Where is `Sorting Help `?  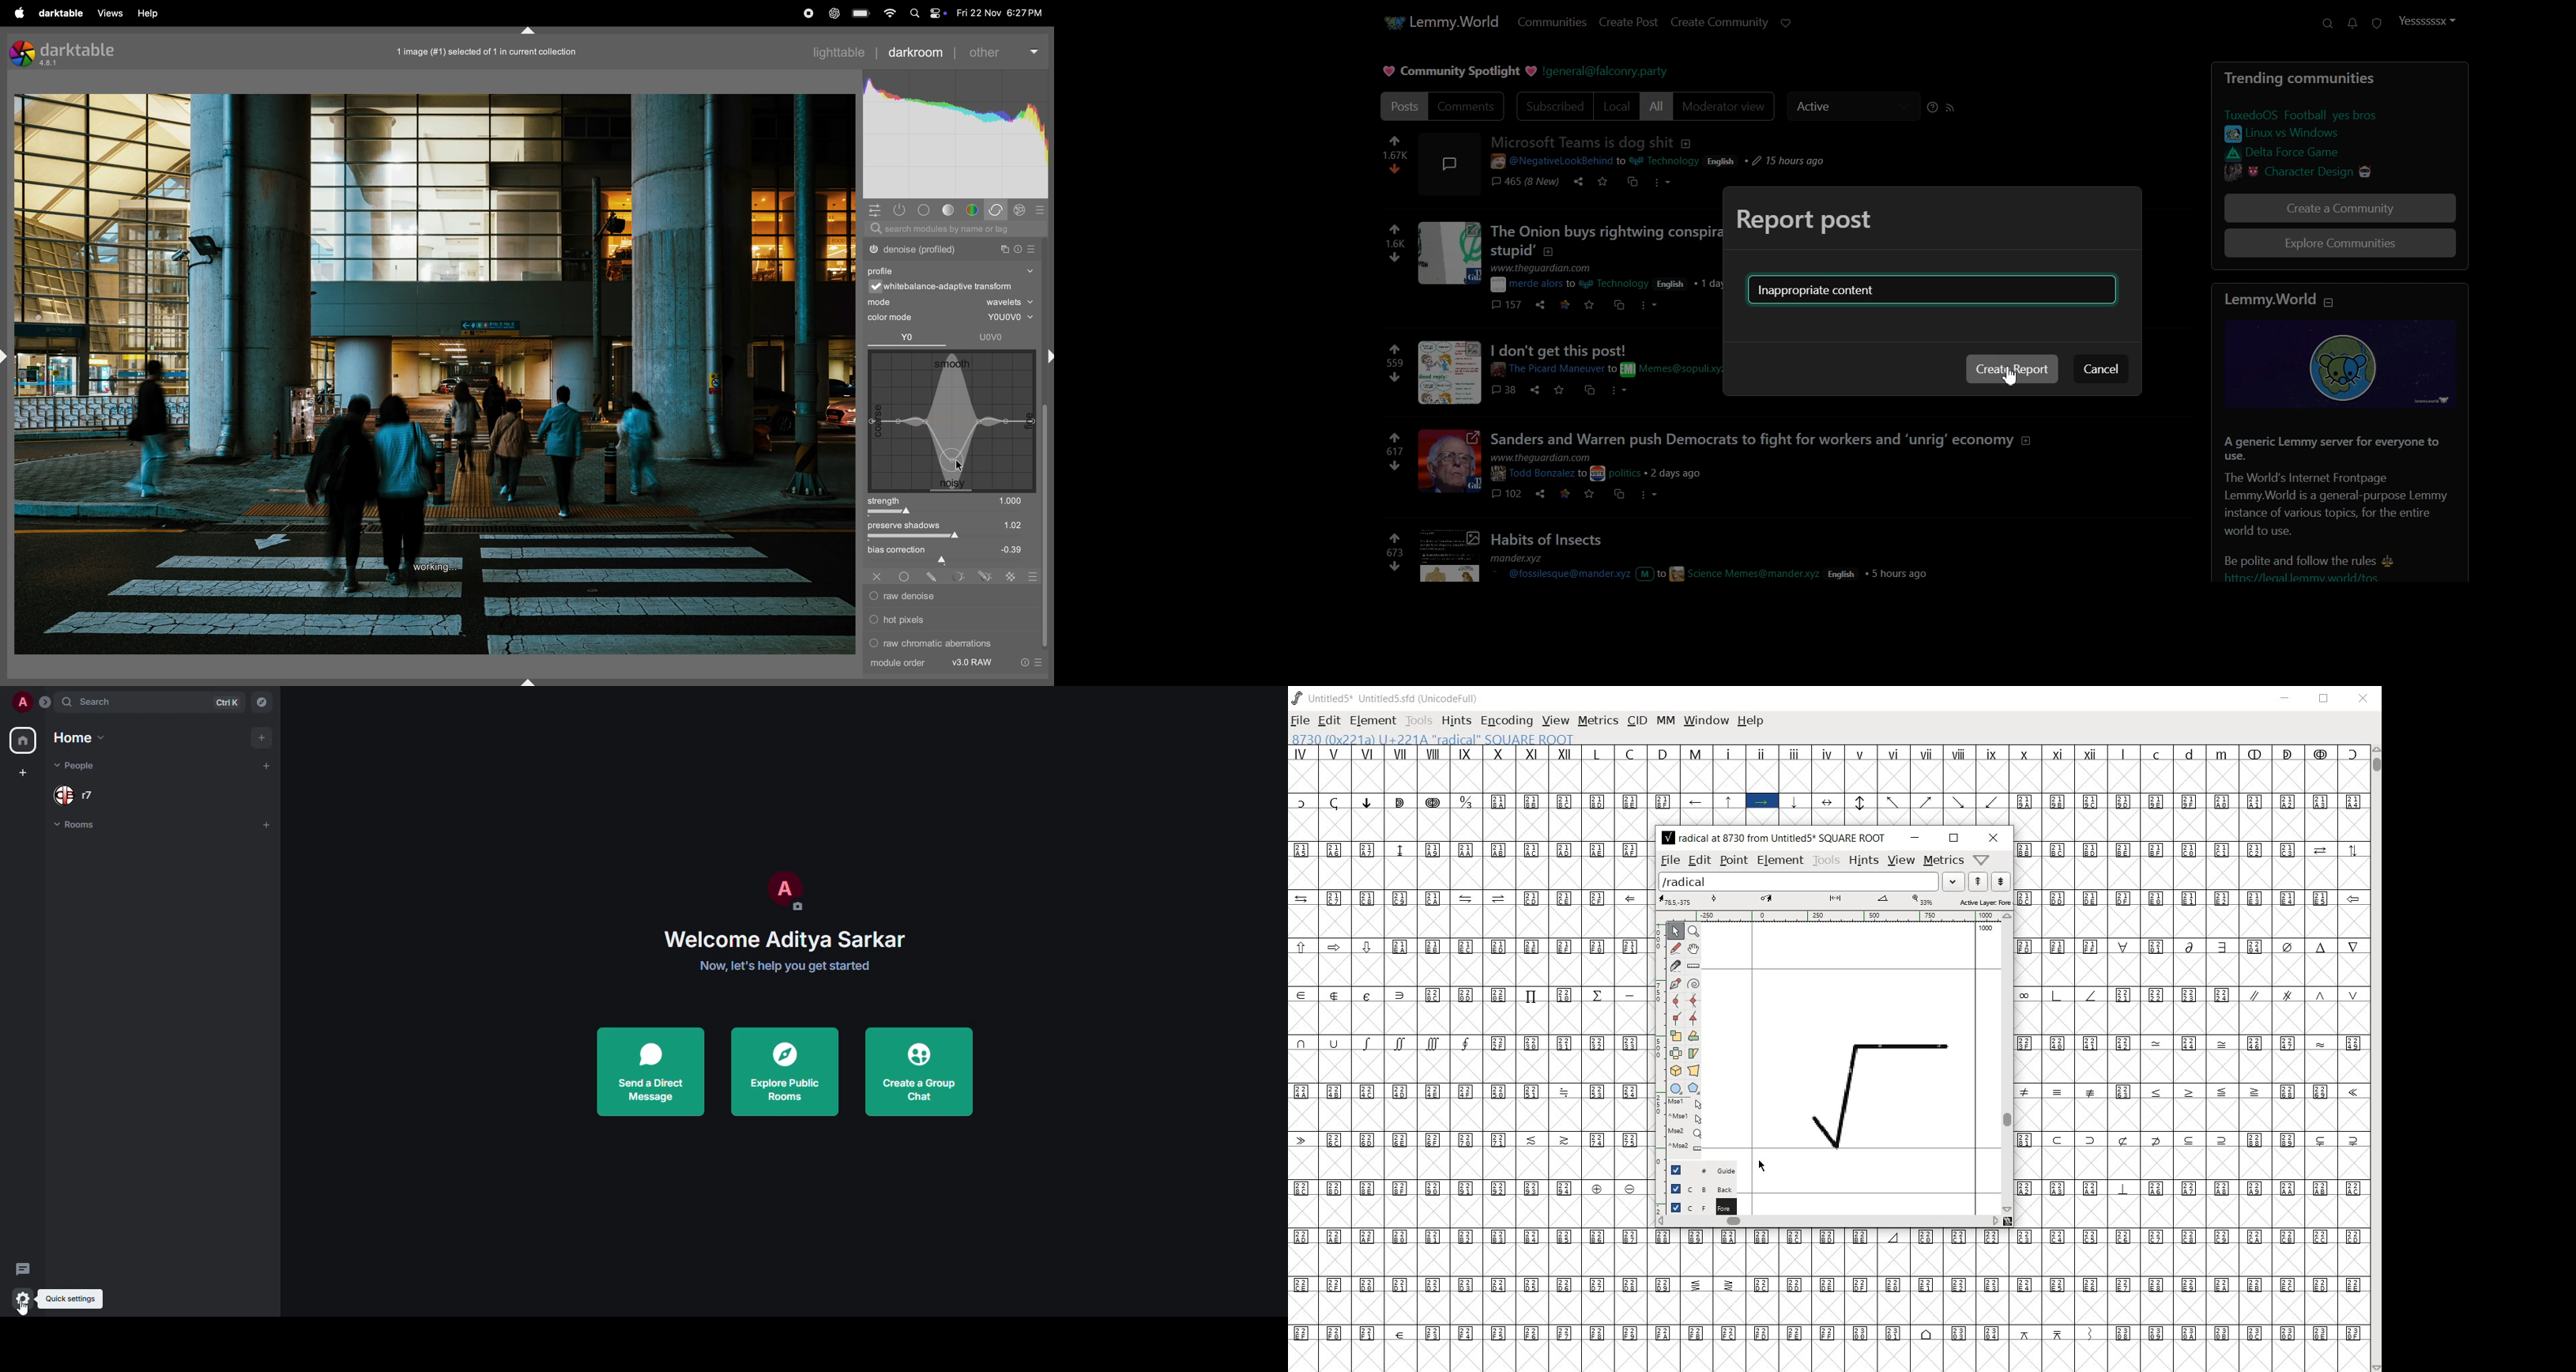
Sorting Help  is located at coordinates (1932, 107).